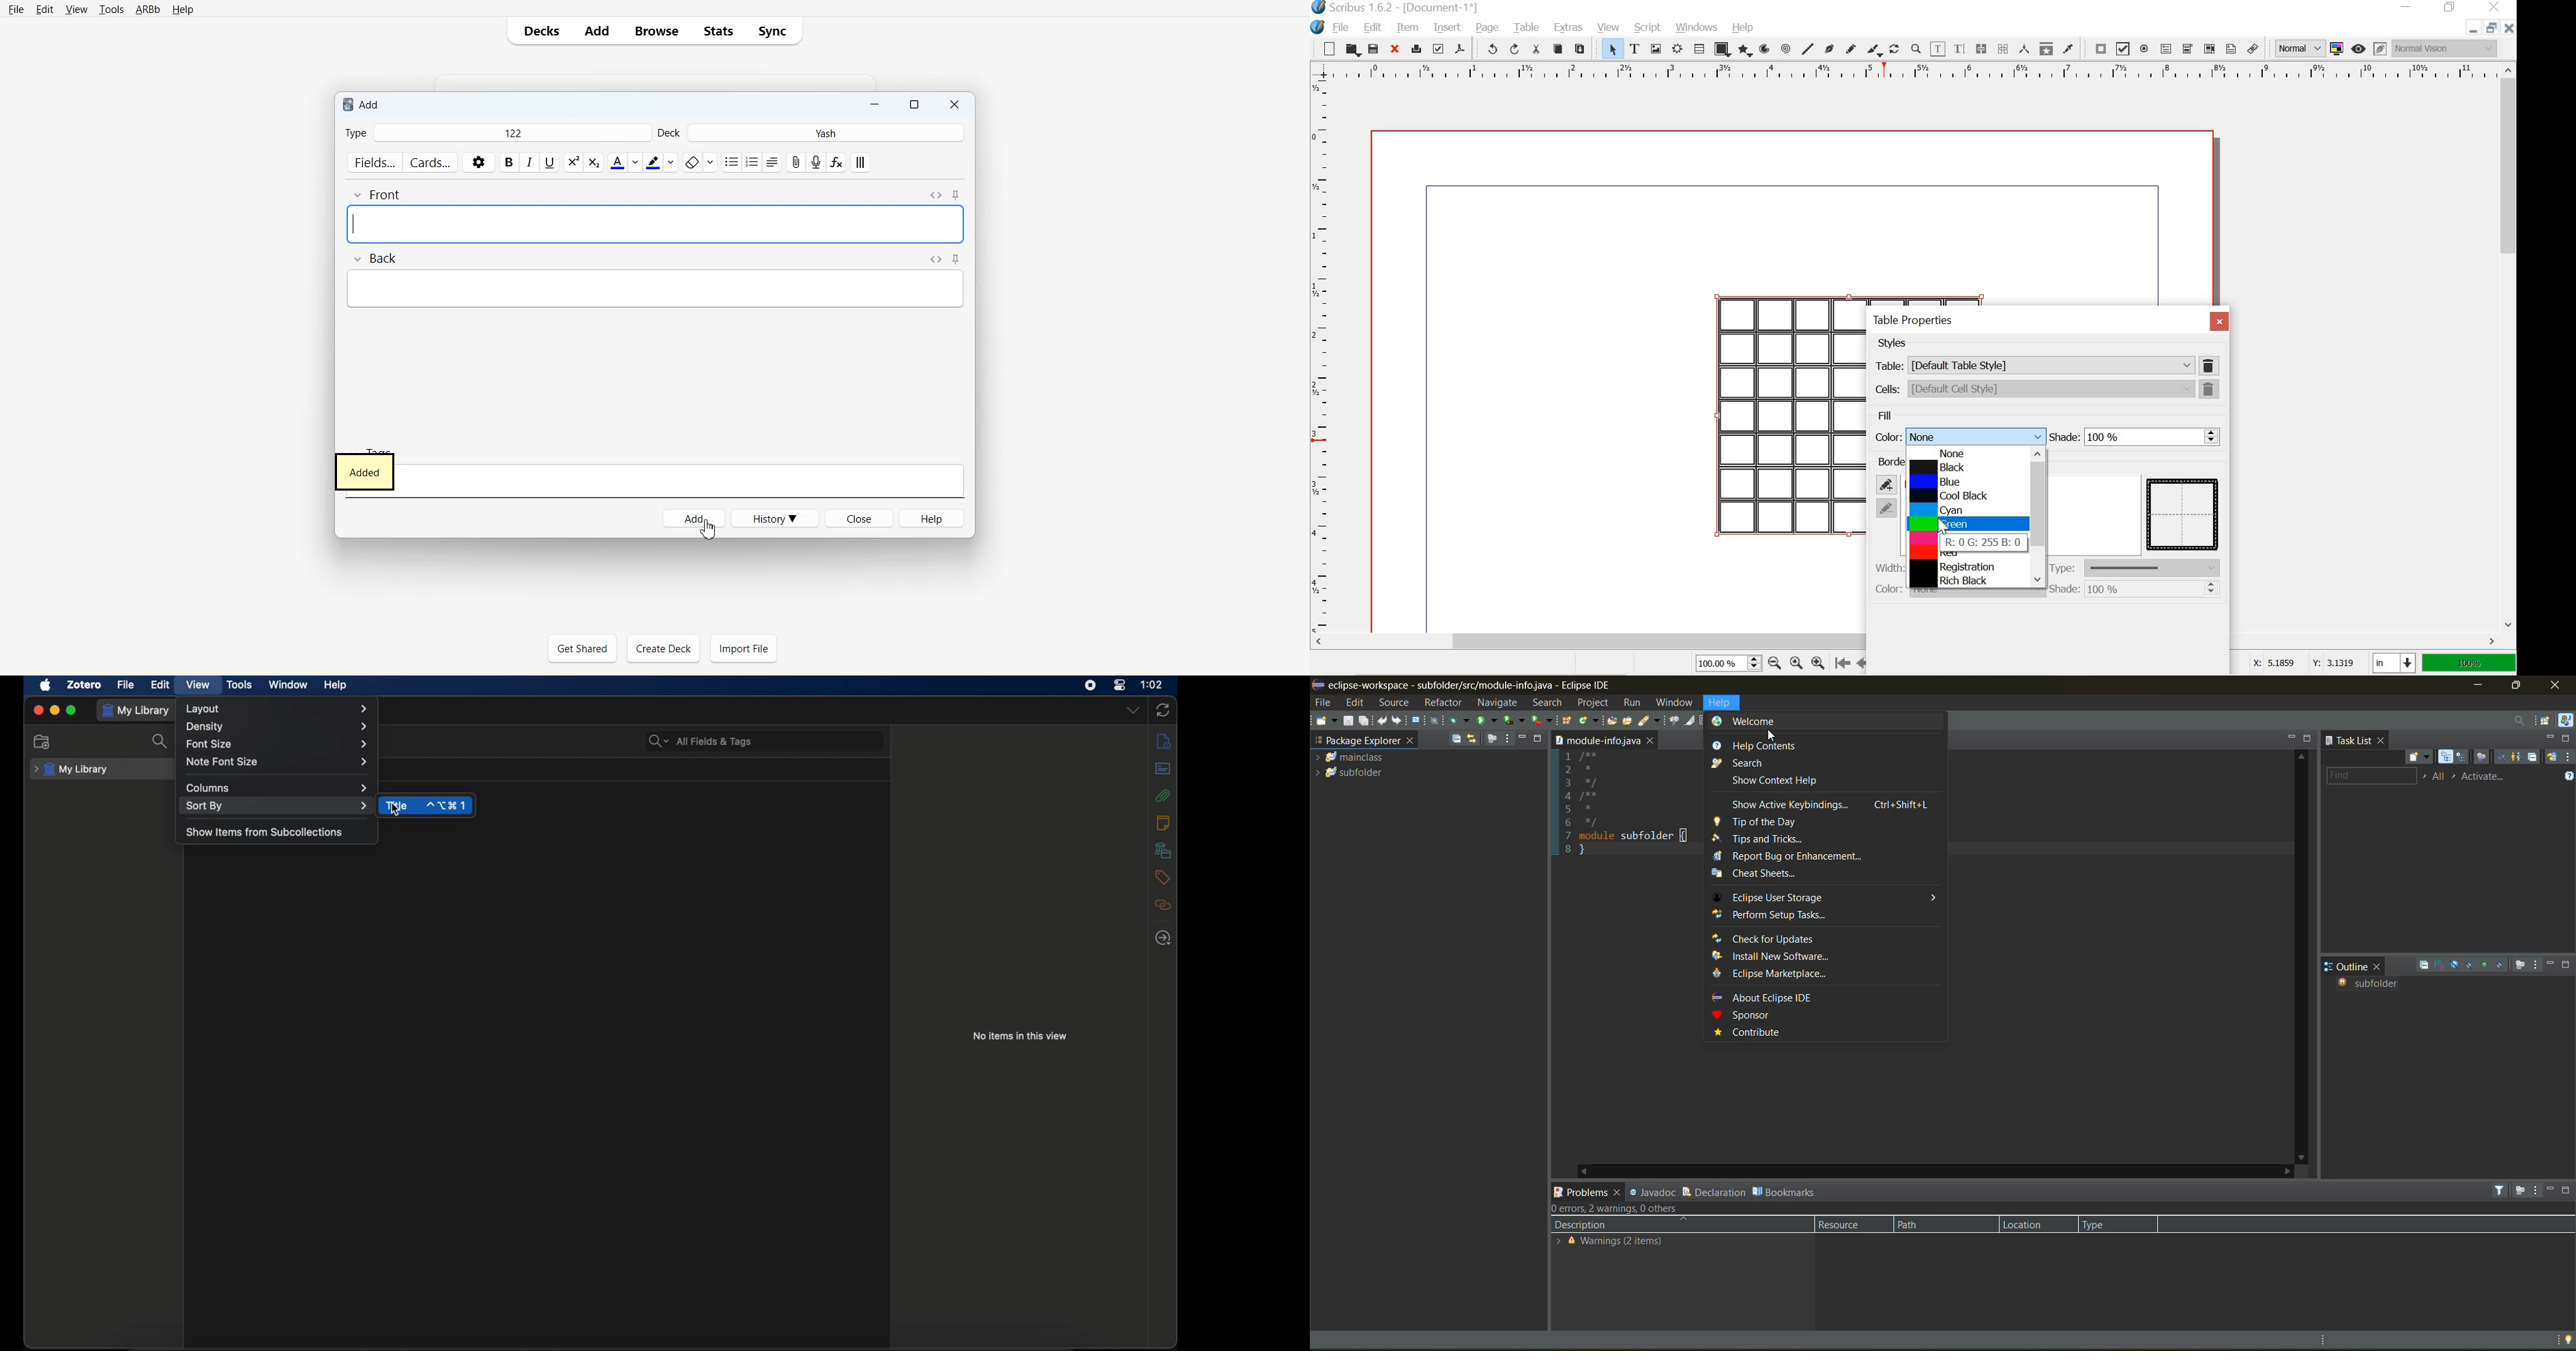 The height and width of the screenshot is (1372, 2576). Describe the element at coordinates (2553, 757) in the screenshot. I see `synchronize changed` at that location.